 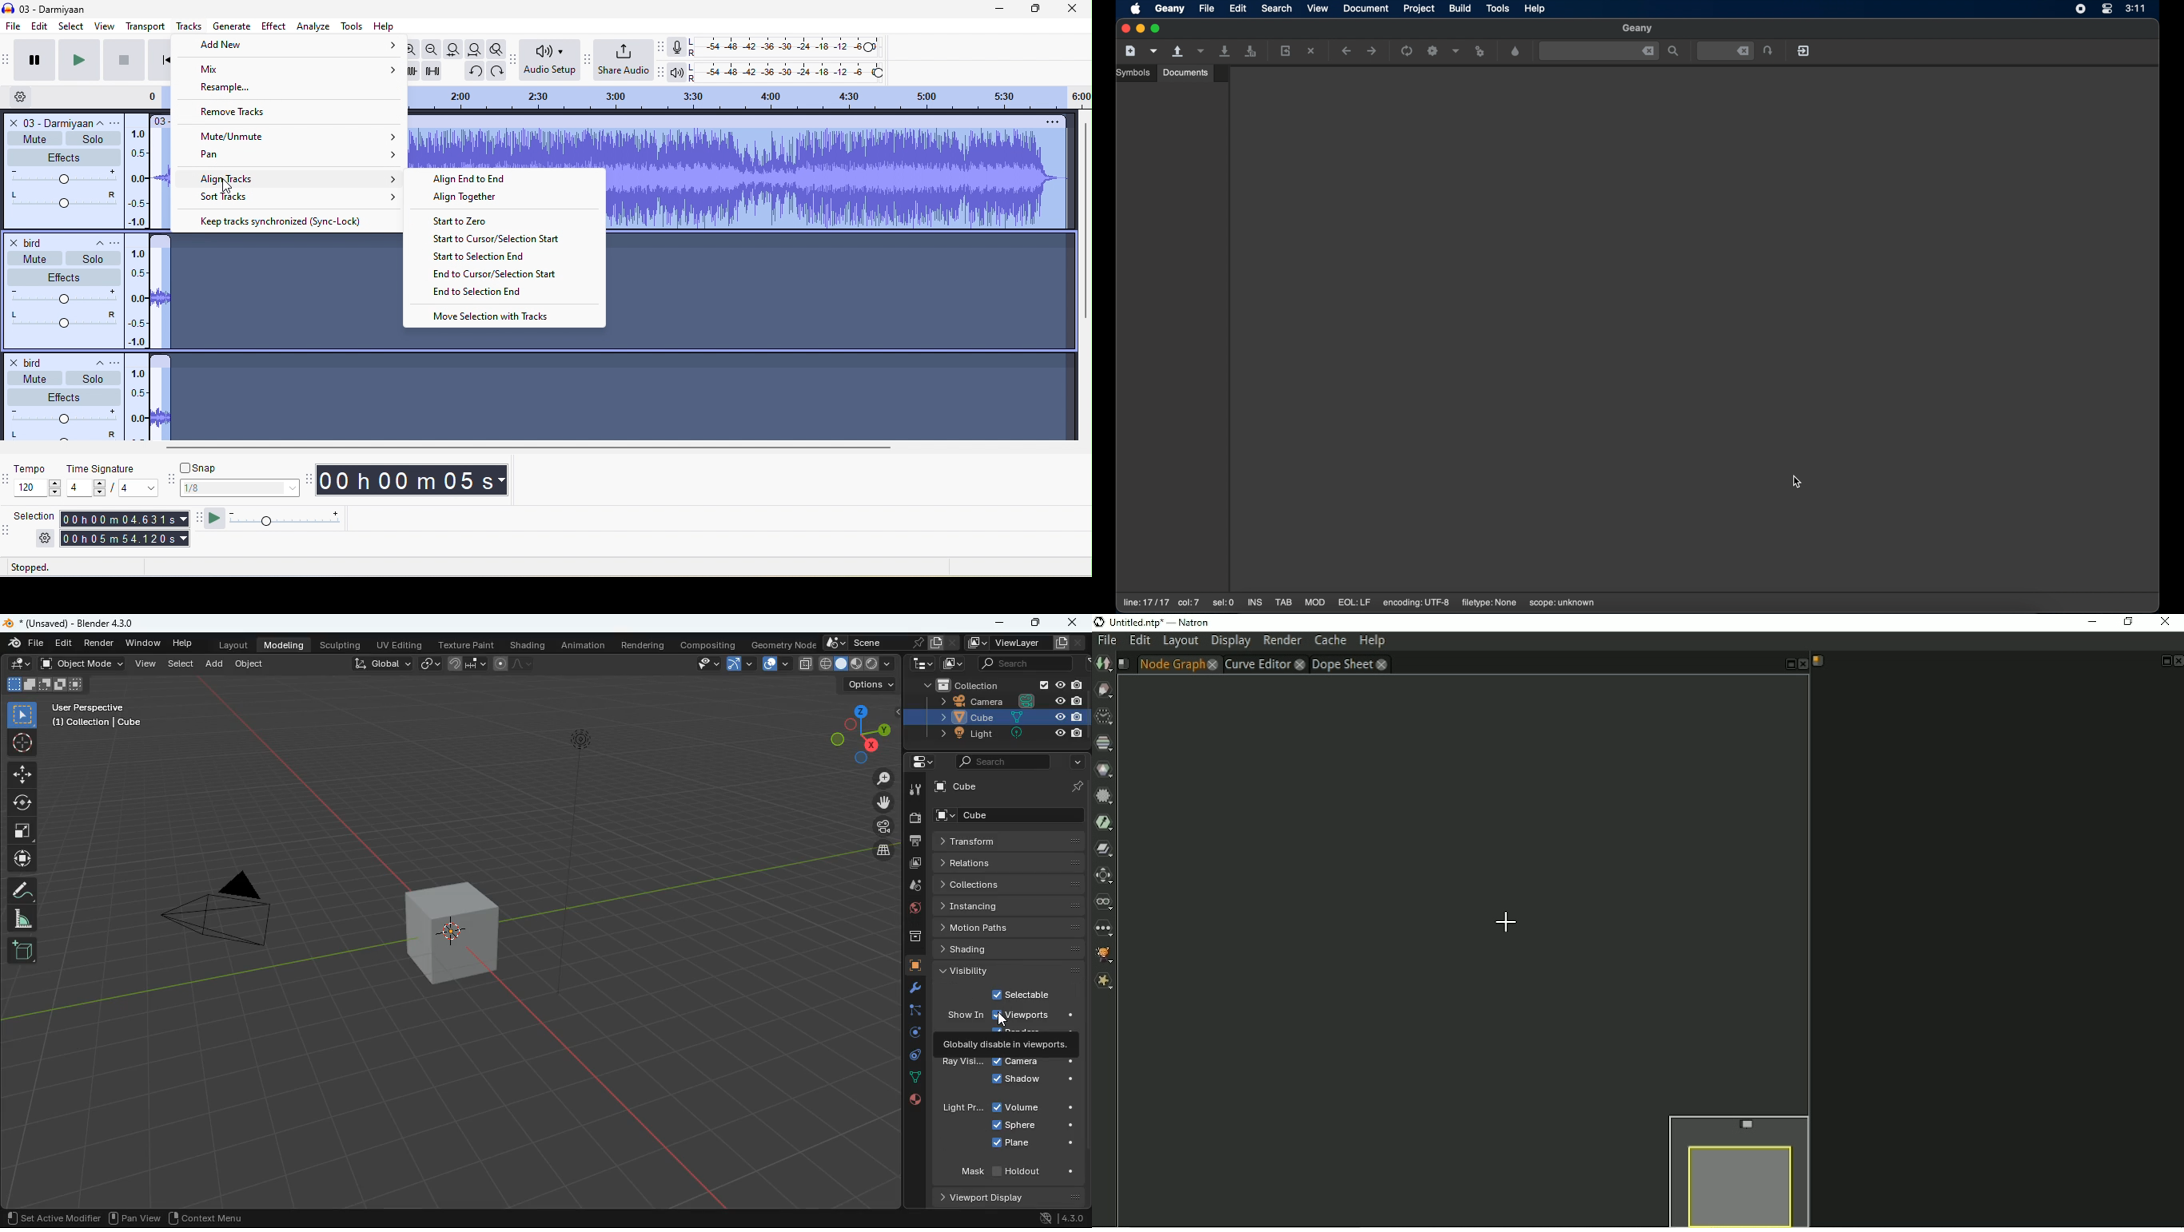 What do you see at coordinates (412, 71) in the screenshot?
I see `trim audio outside selection` at bounding box center [412, 71].